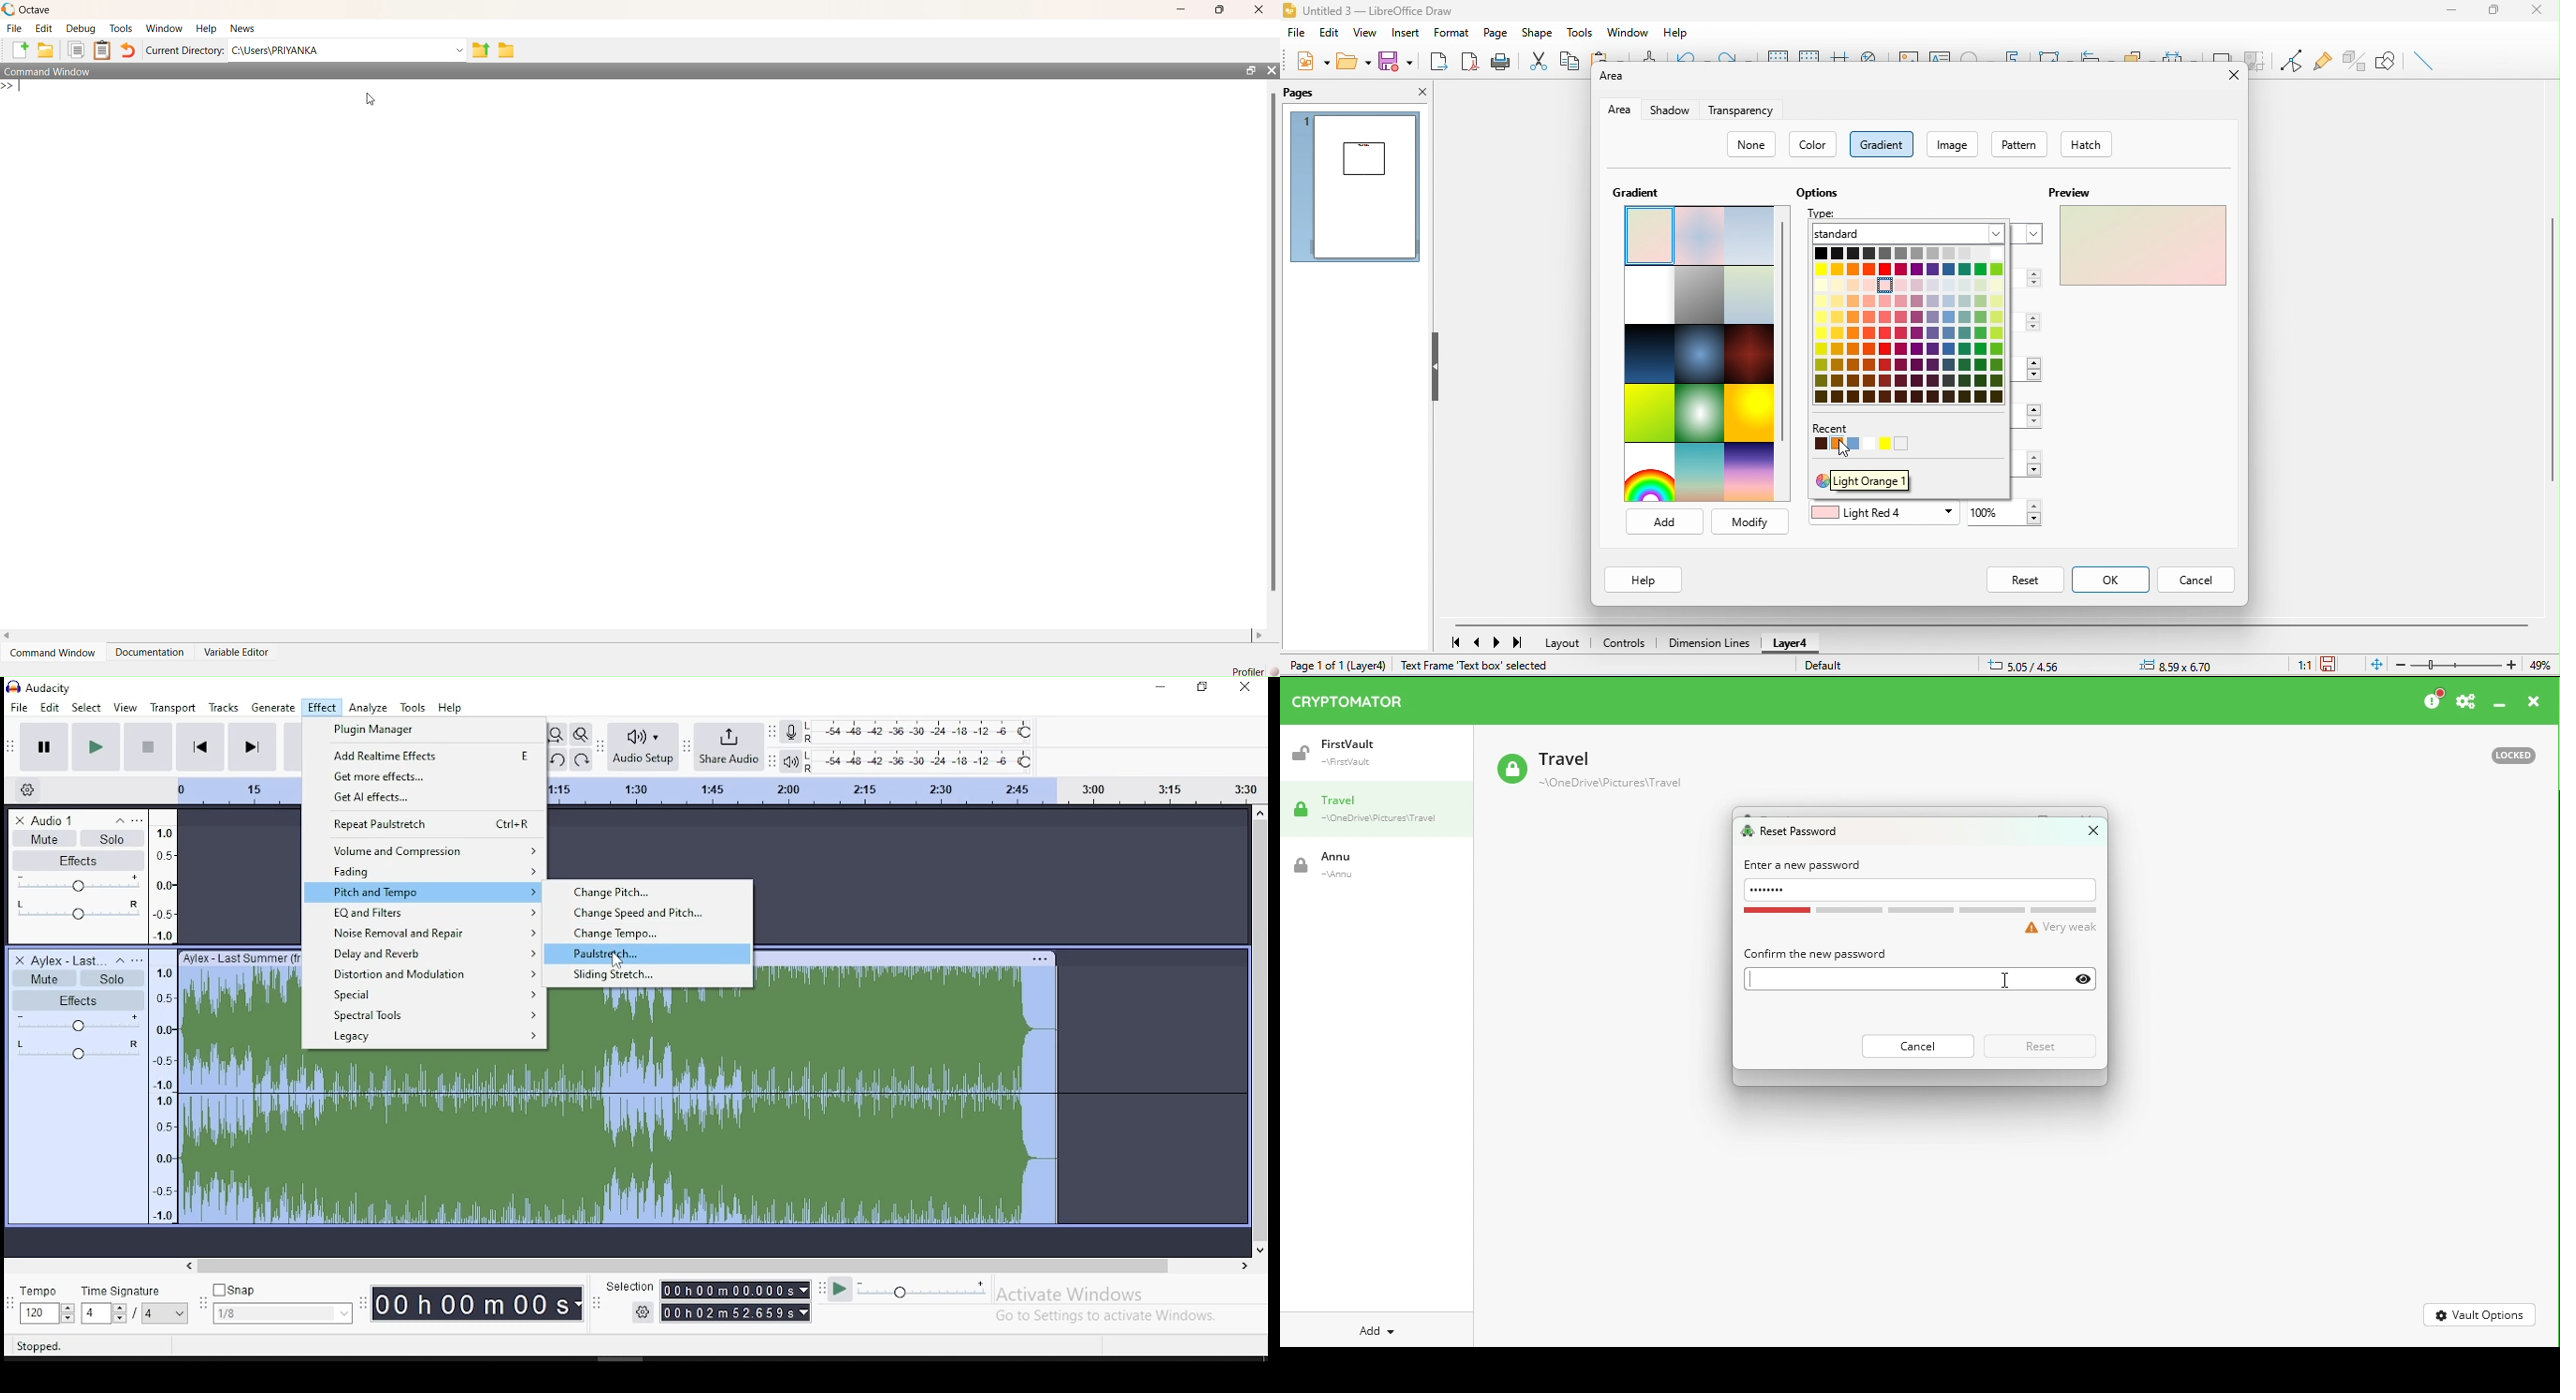  I want to click on audio track, so click(241, 1086).